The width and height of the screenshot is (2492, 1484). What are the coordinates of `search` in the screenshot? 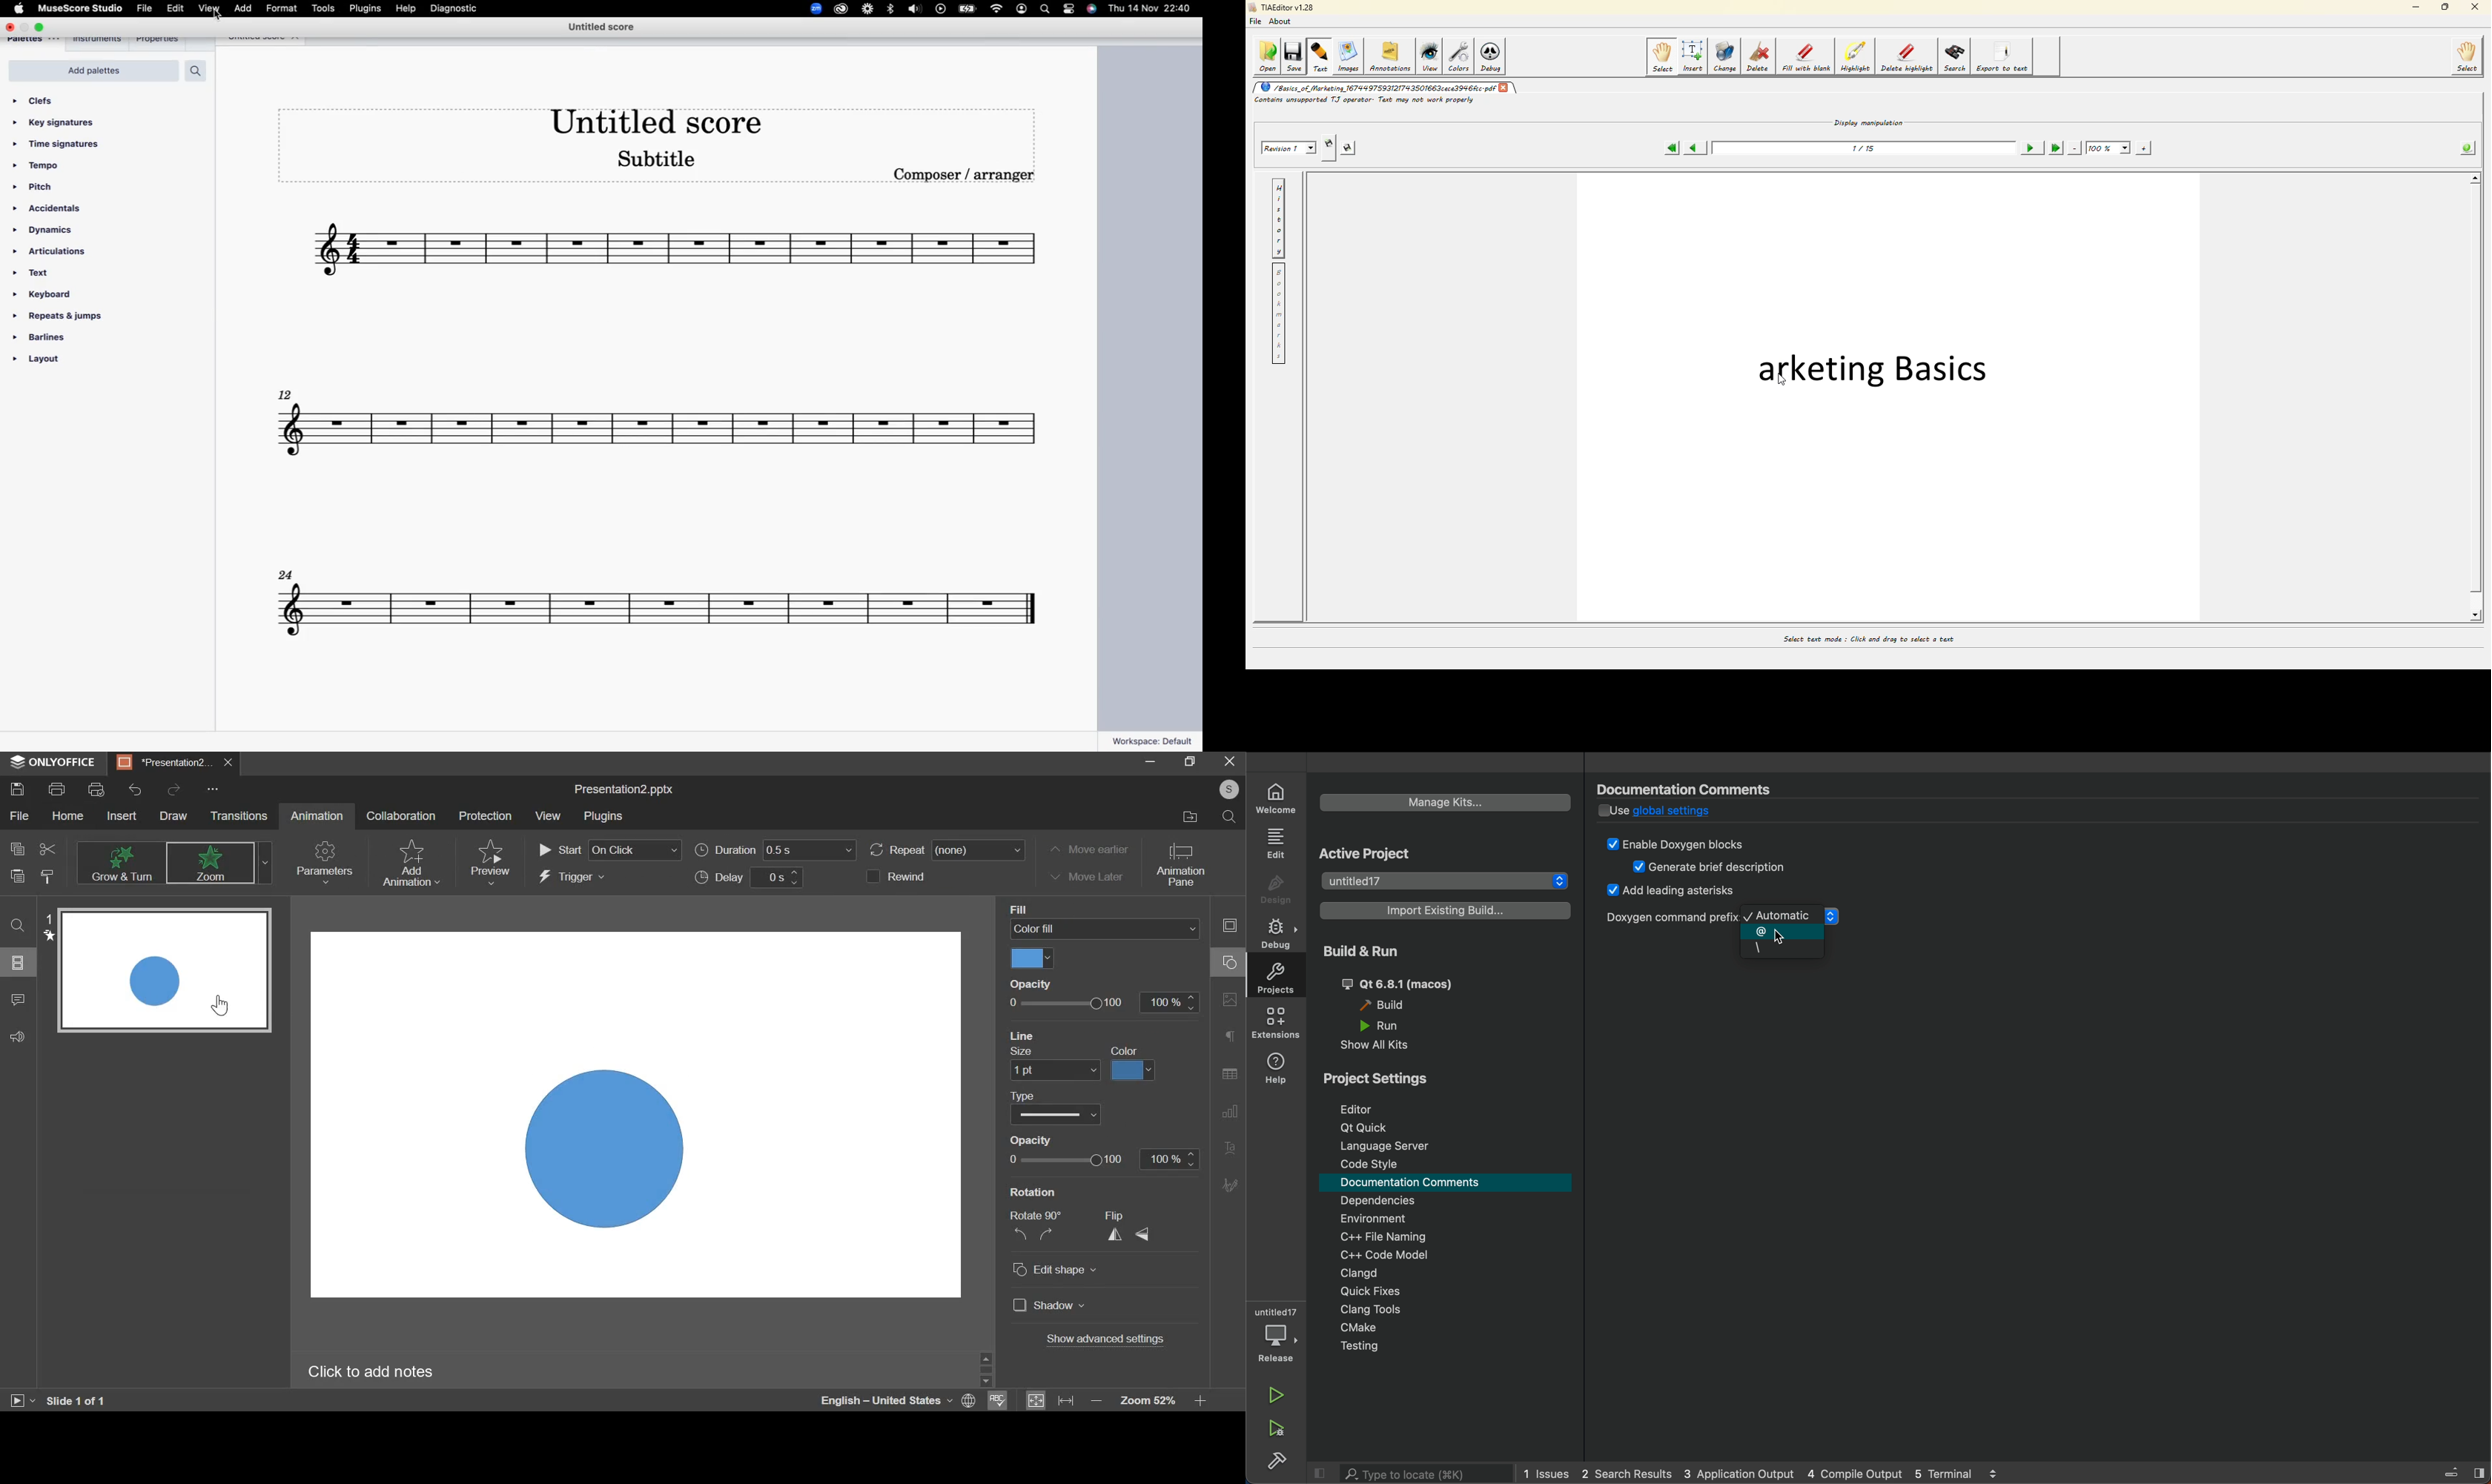 It's located at (200, 71).